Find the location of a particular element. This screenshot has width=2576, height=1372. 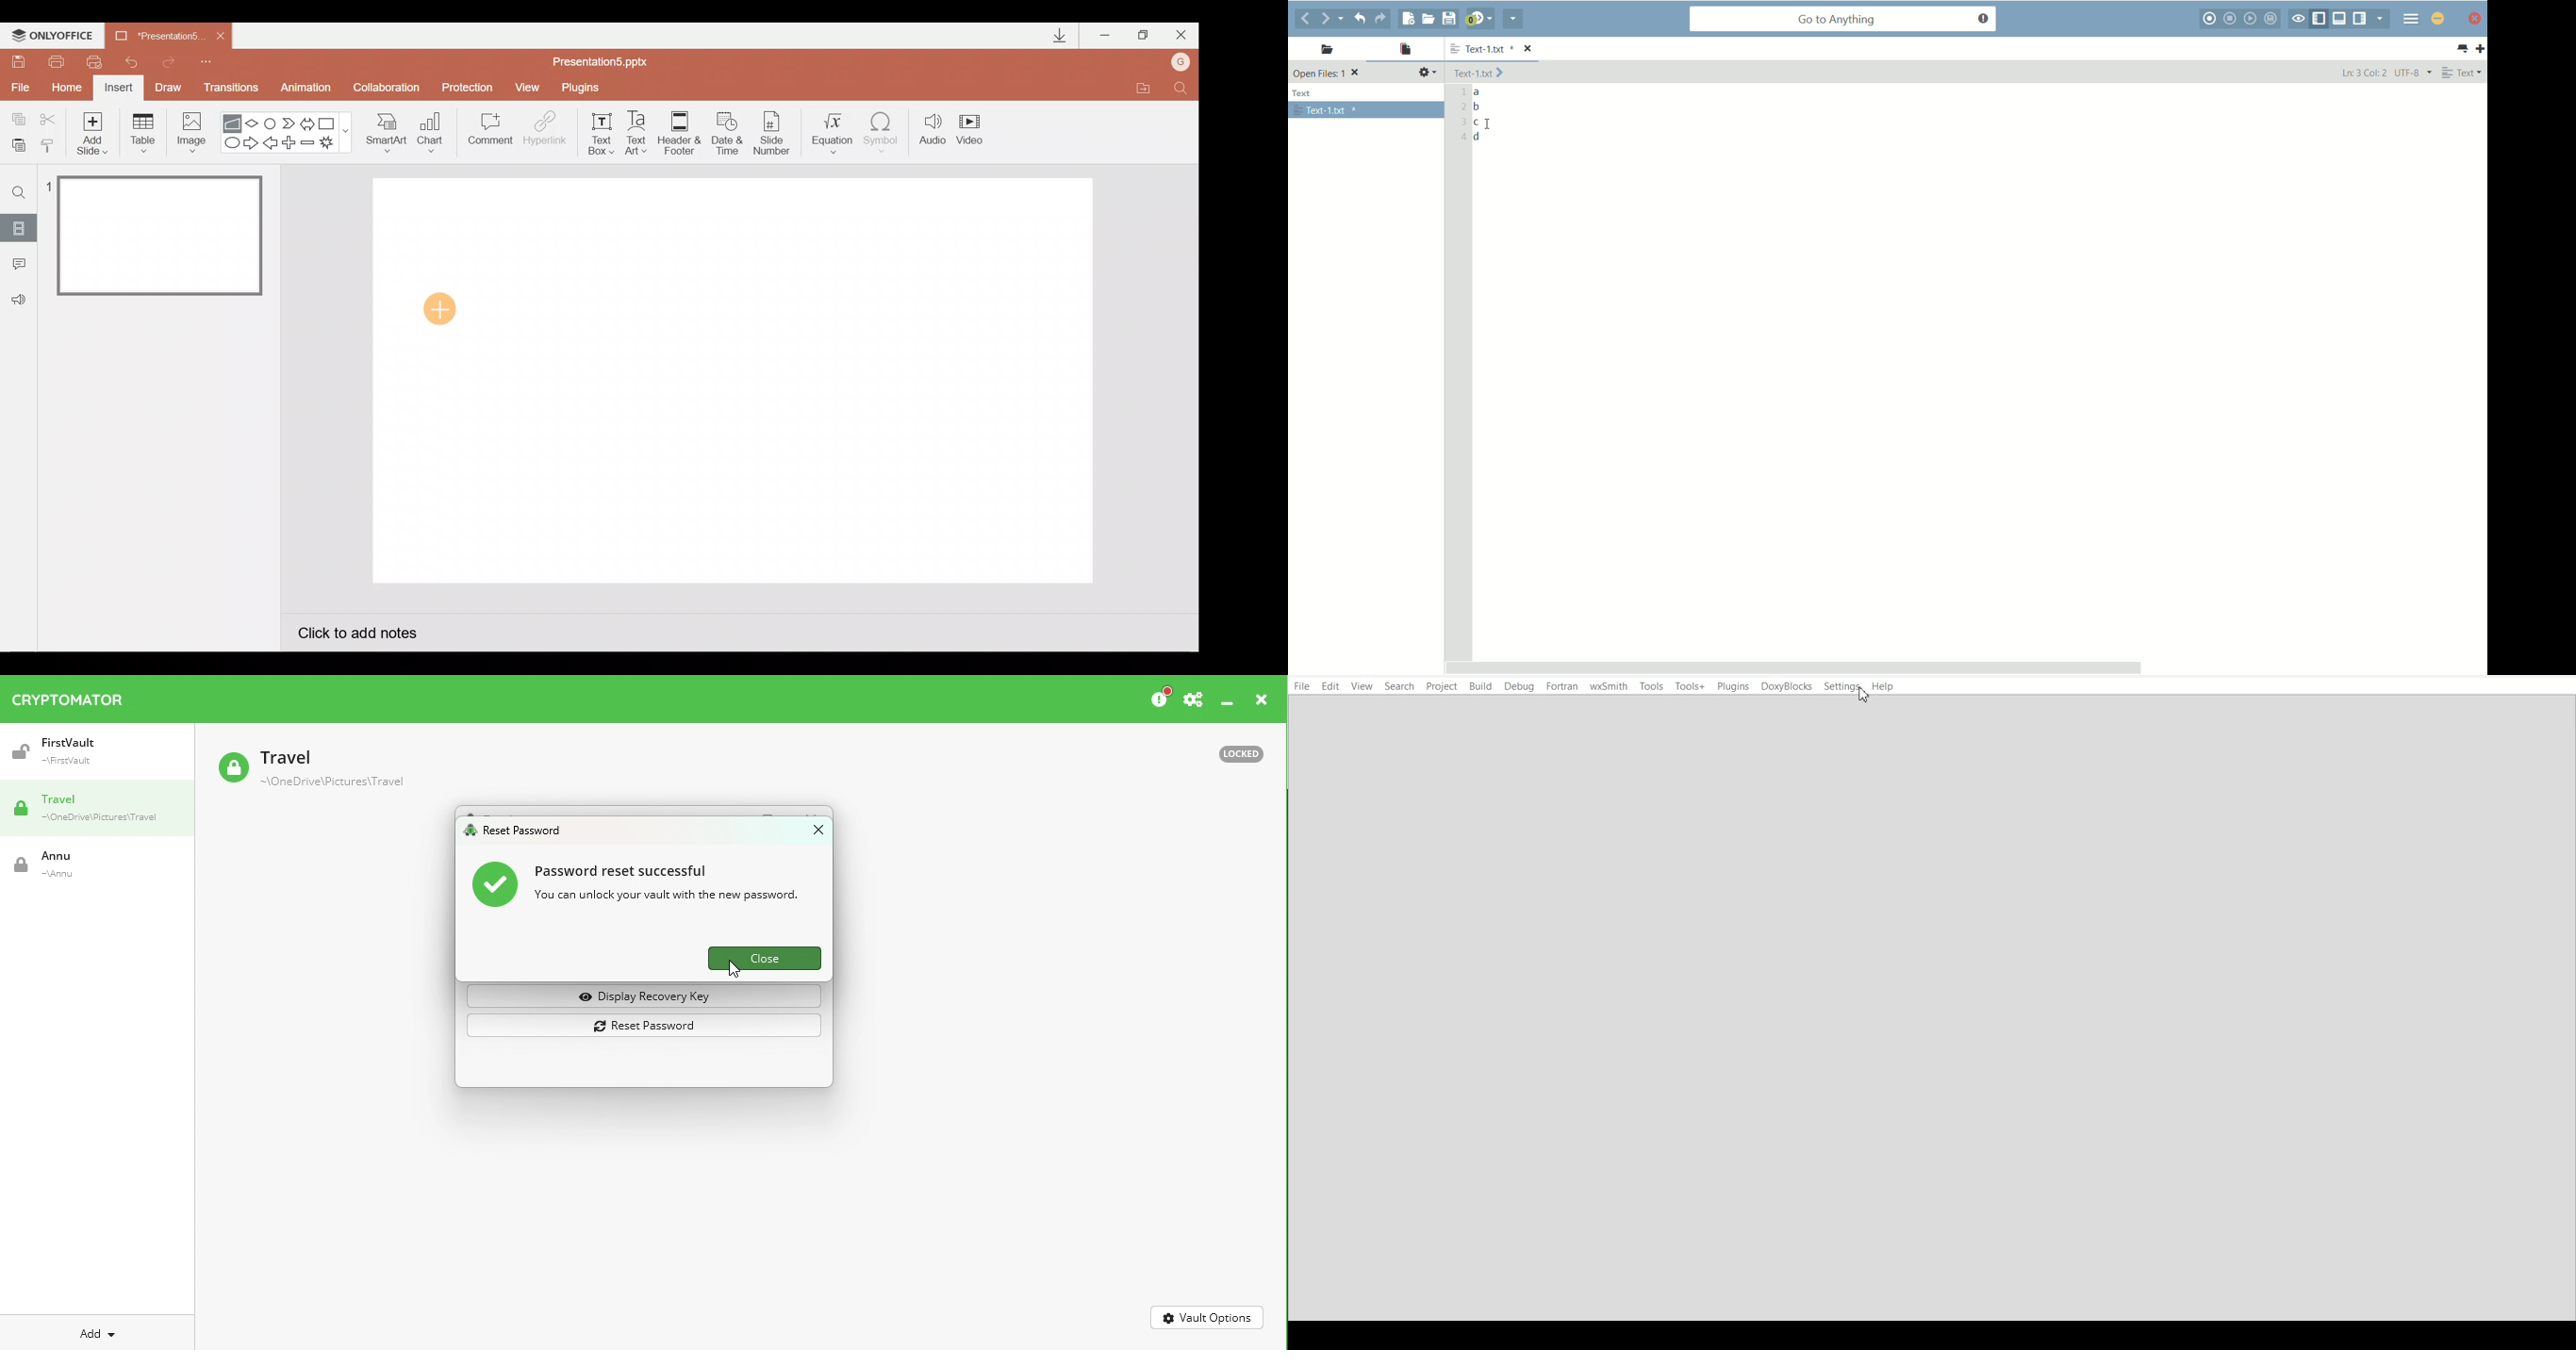

Audio is located at coordinates (934, 132).